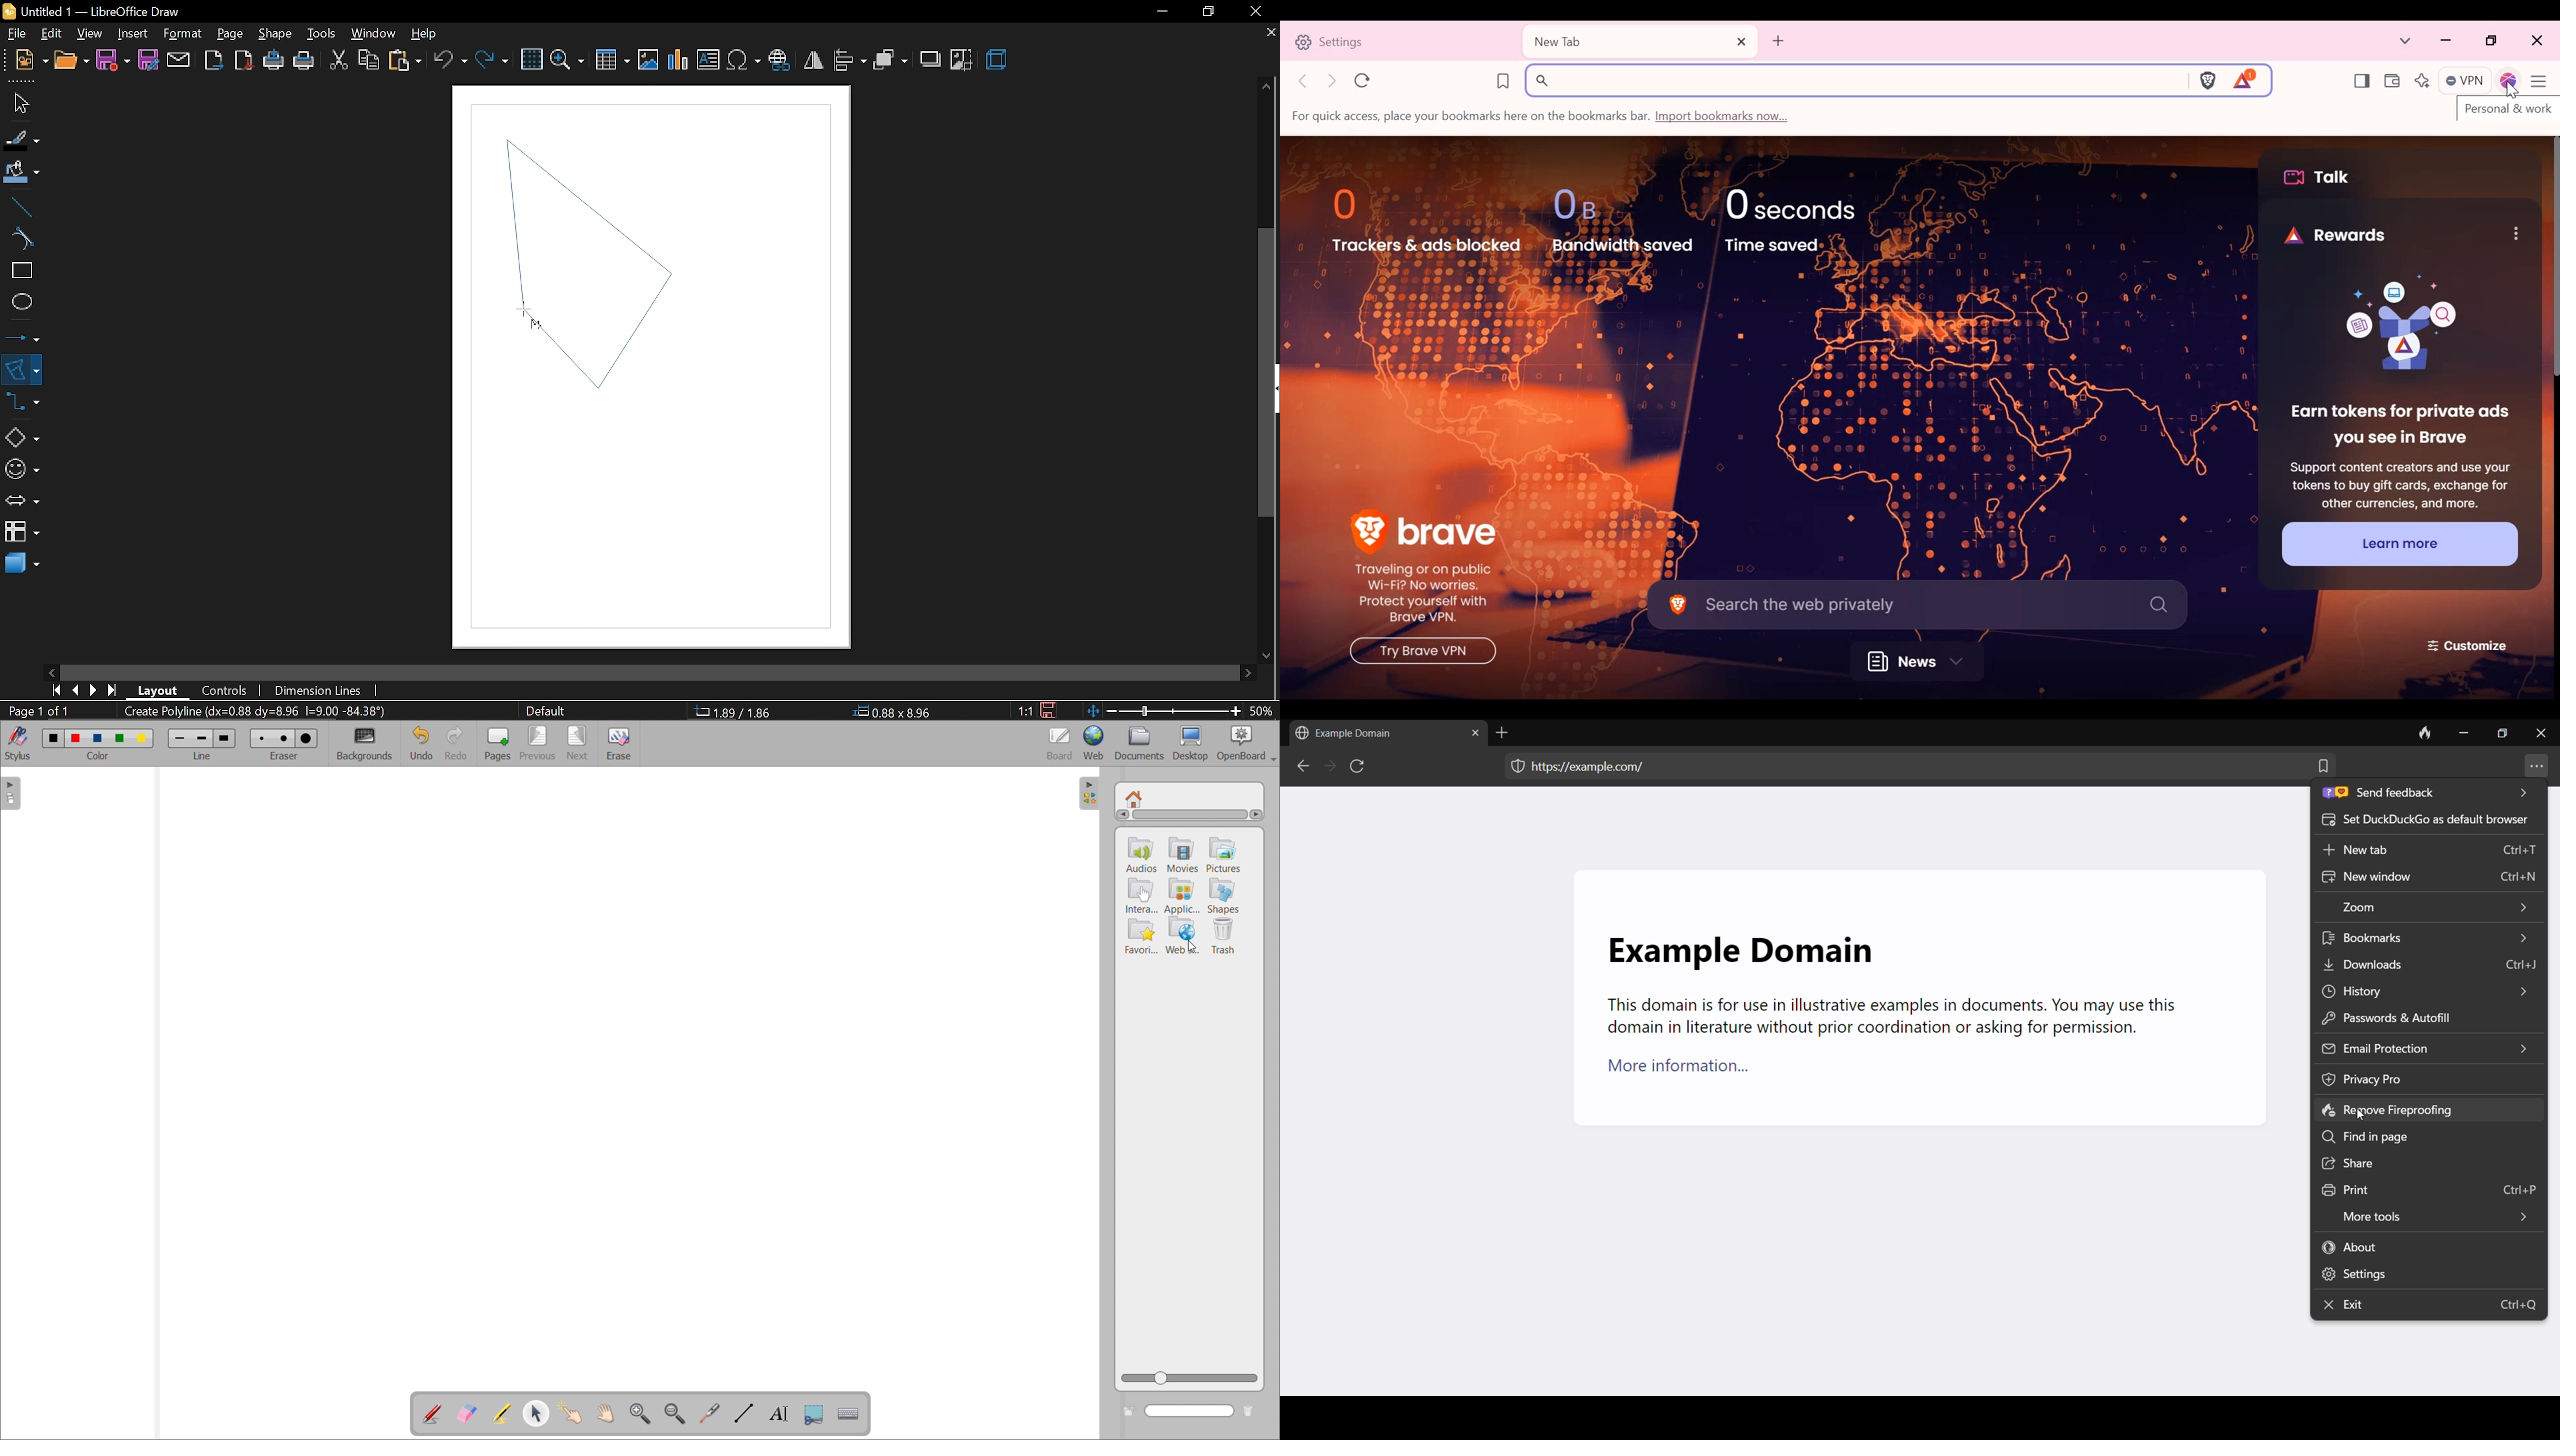 The image size is (2576, 1456). What do you see at coordinates (2428, 1246) in the screenshot?
I see `about` at bounding box center [2428, 1246].